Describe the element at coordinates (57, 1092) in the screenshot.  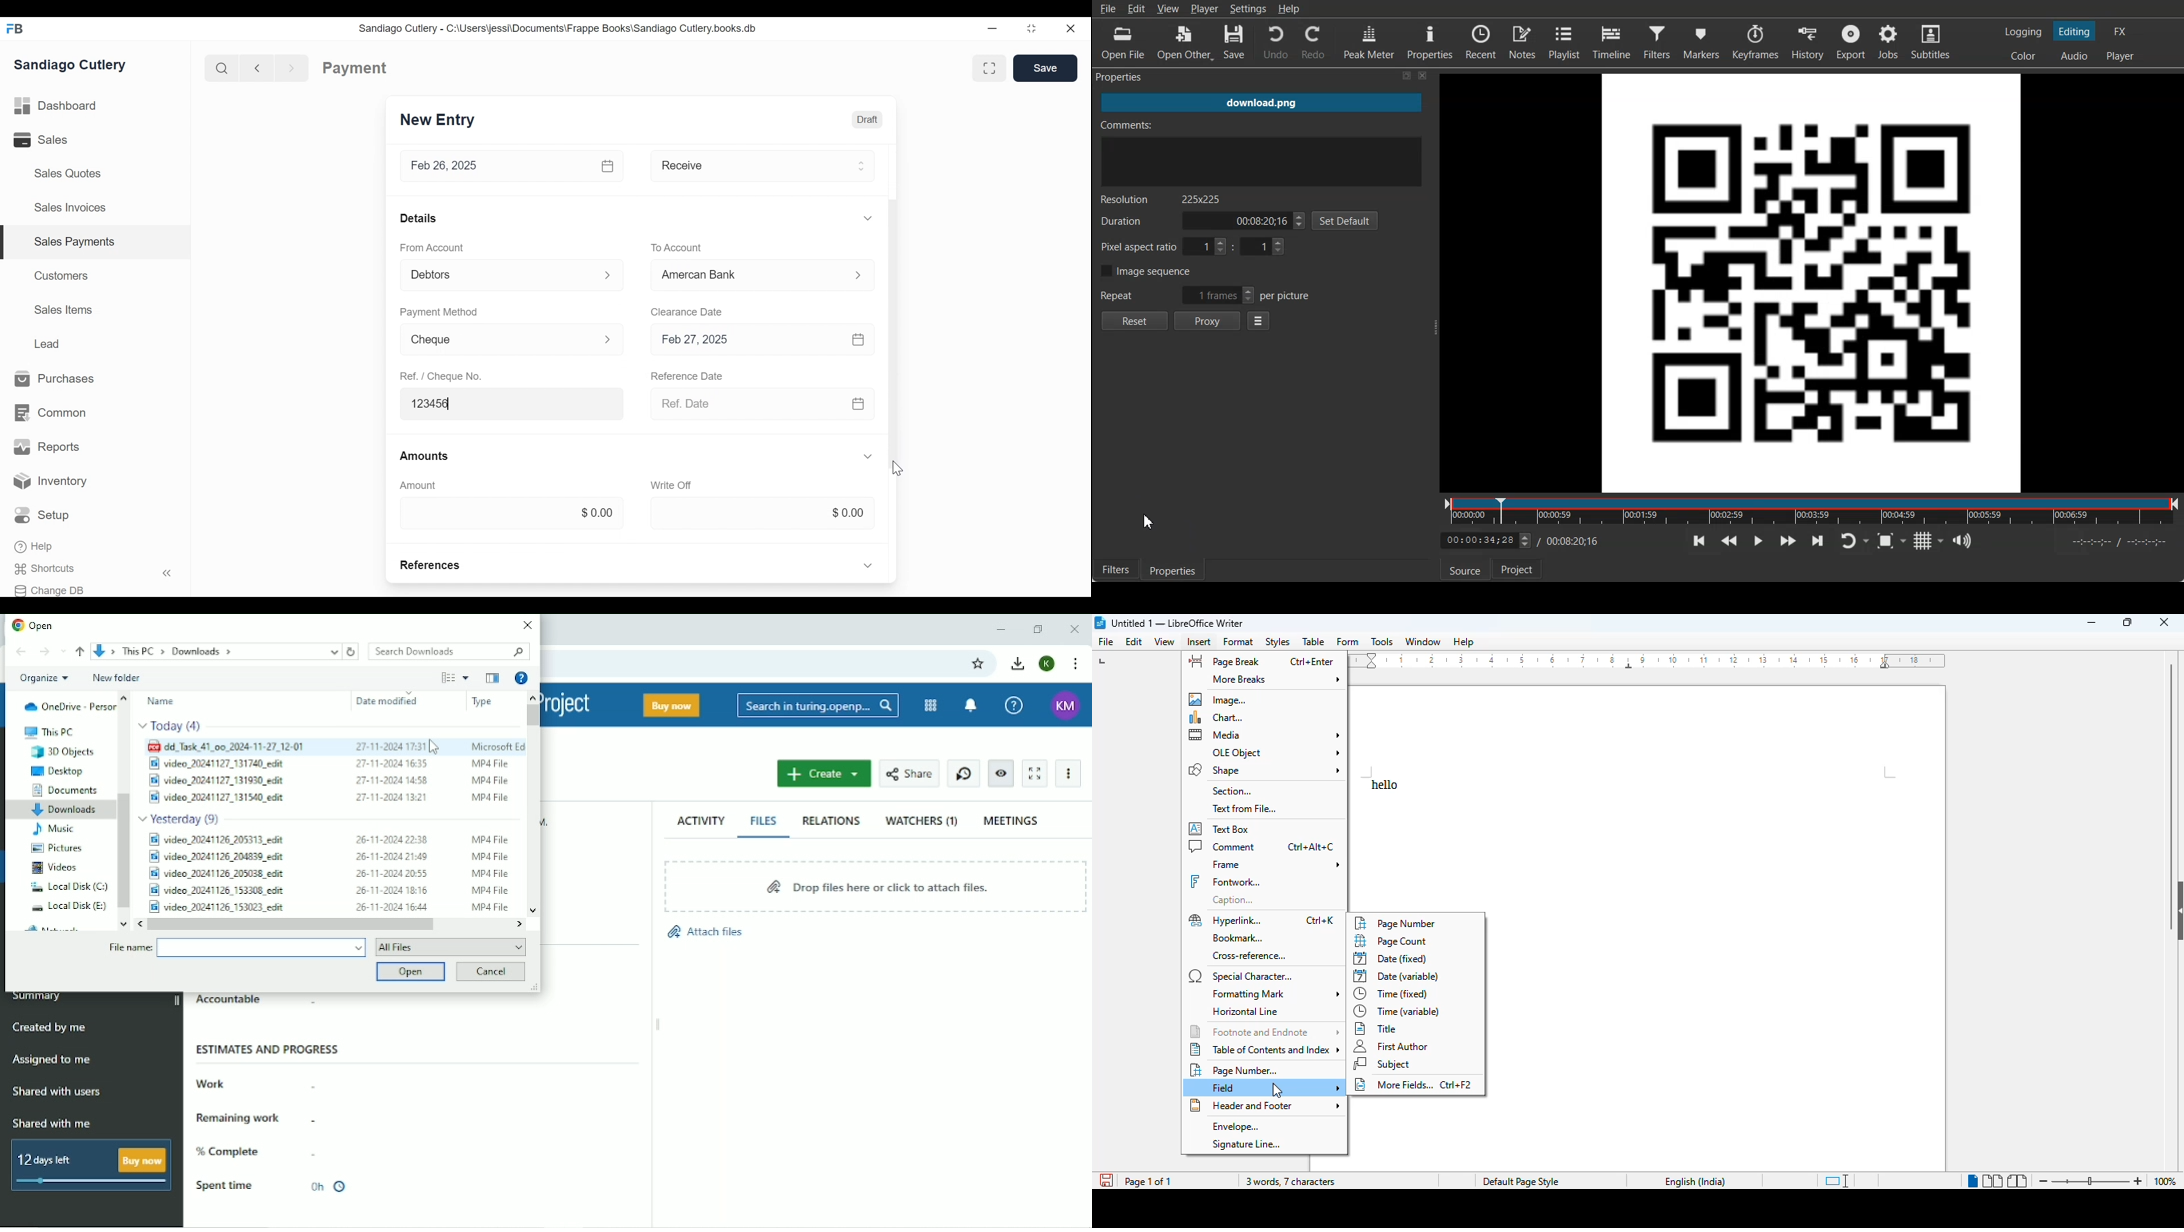
I see `Shared with users` at that location.